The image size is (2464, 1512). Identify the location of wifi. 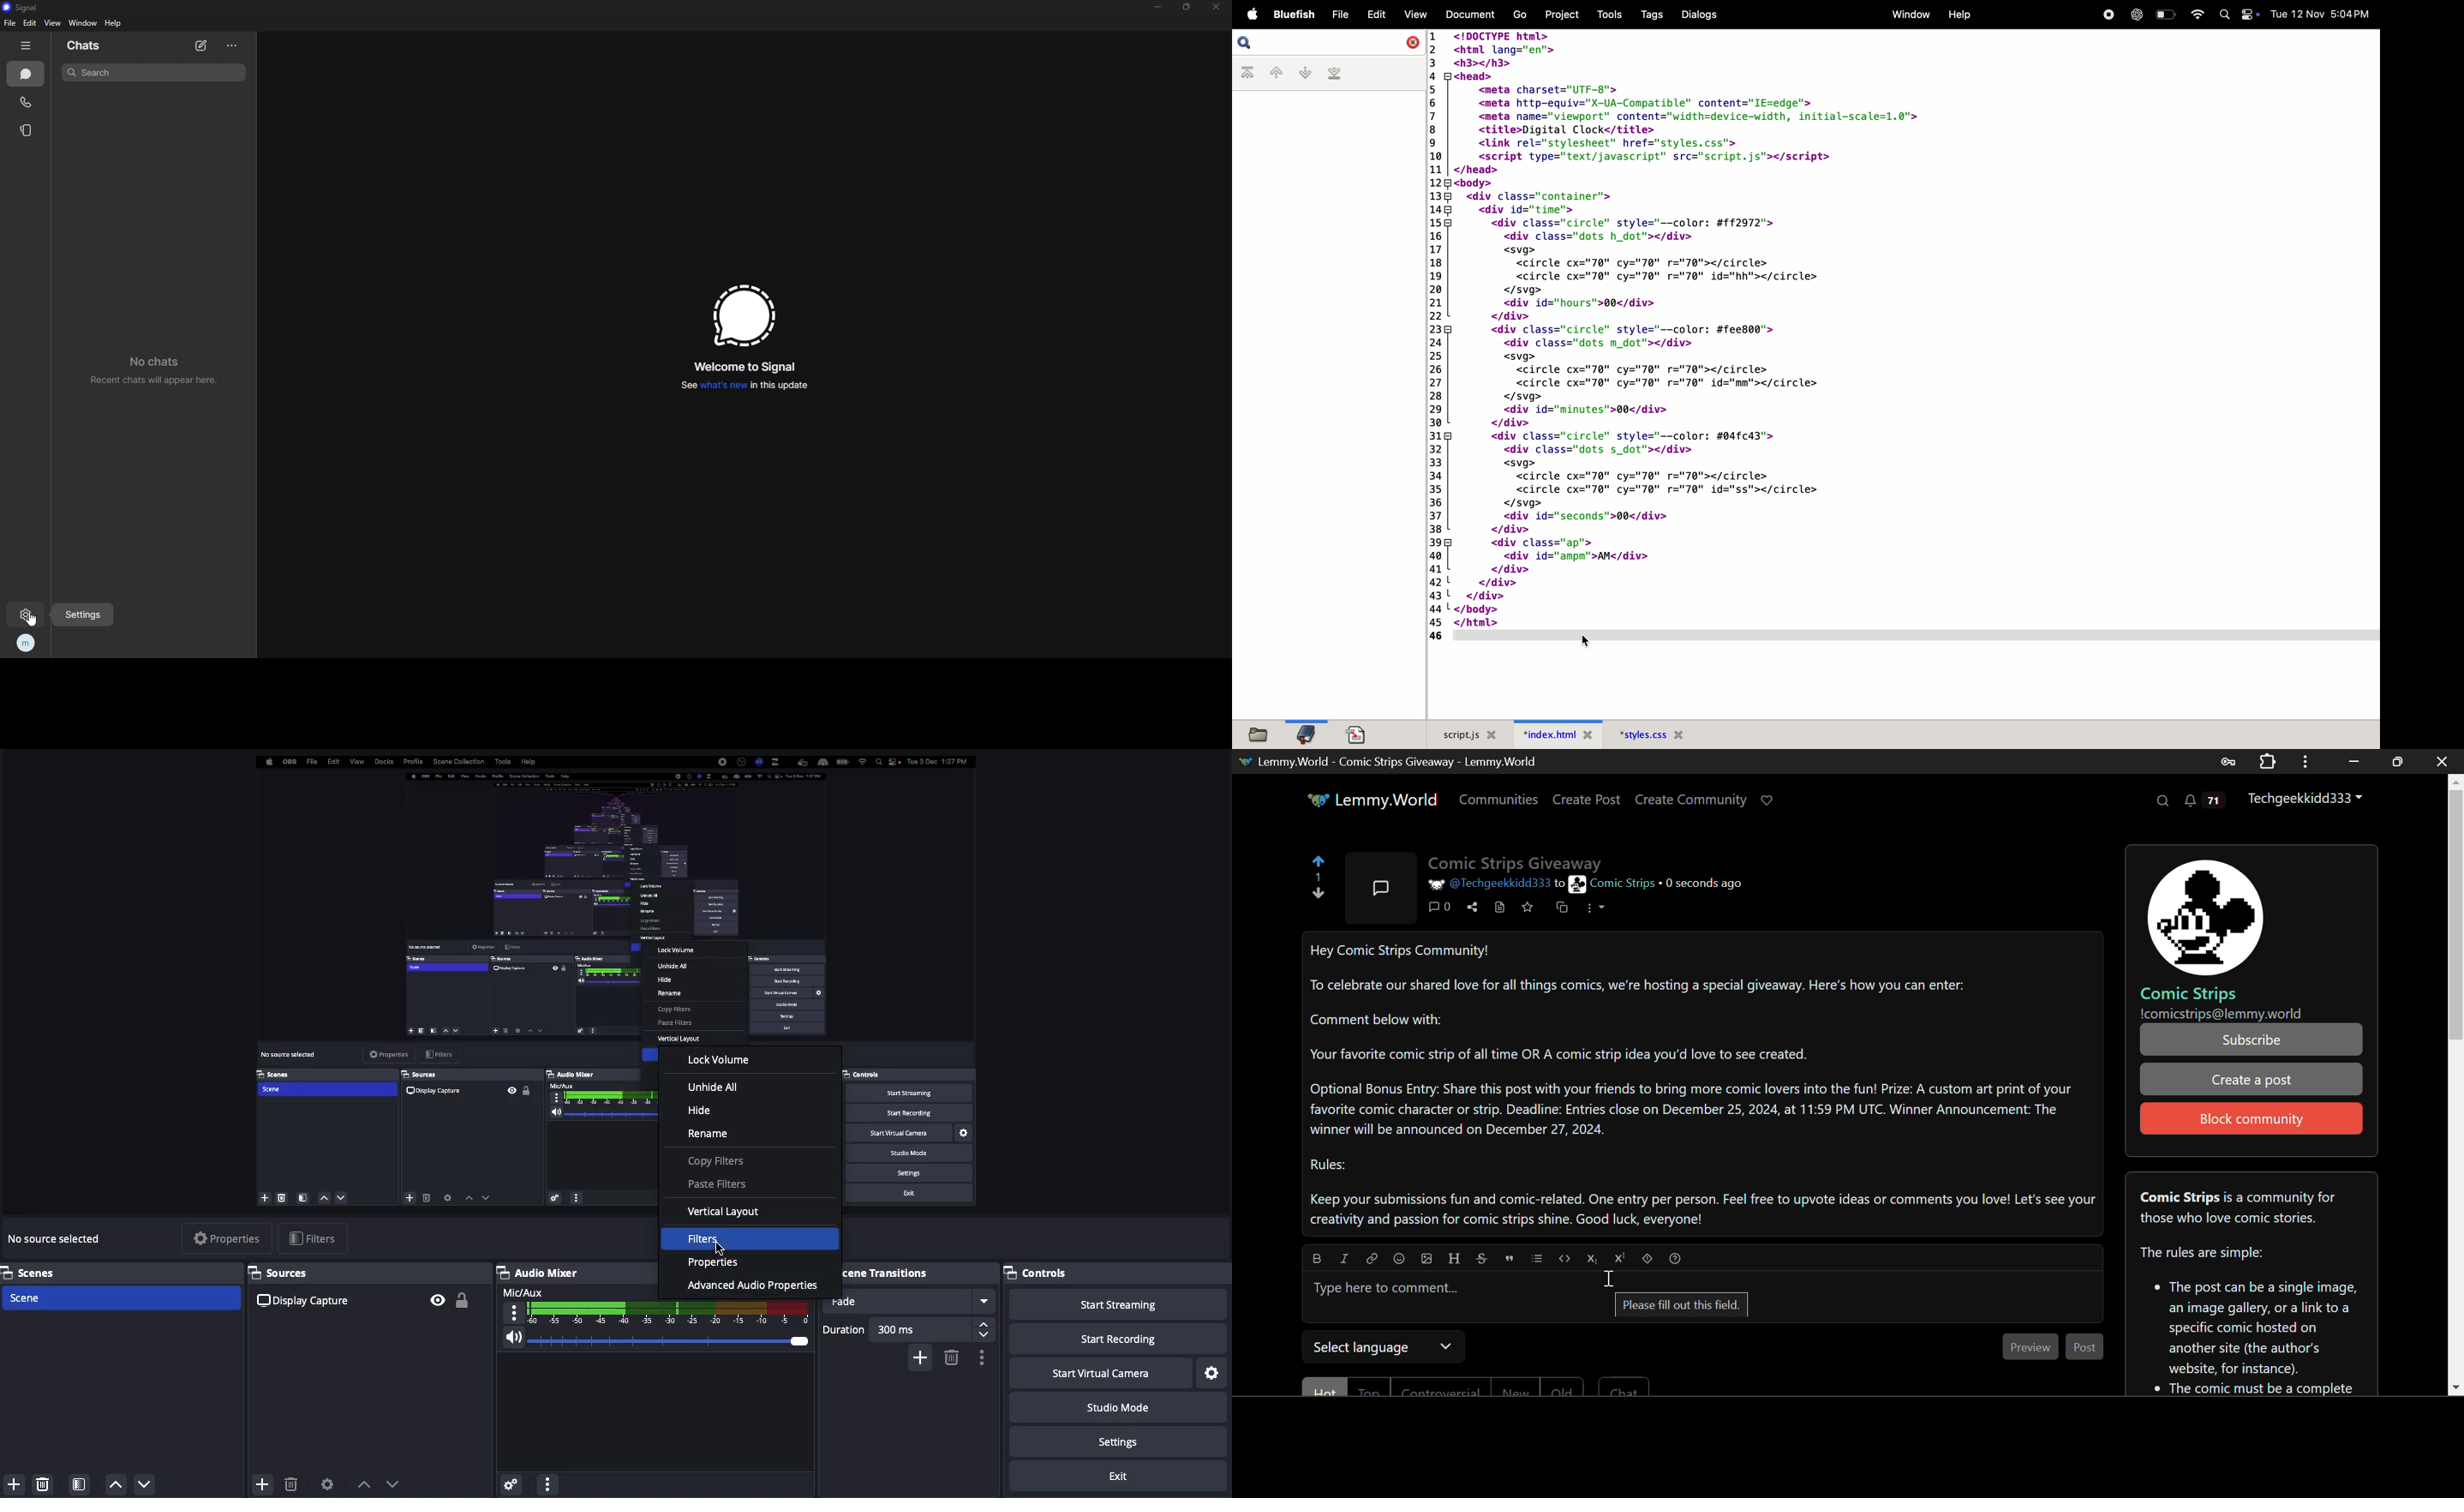
(2199, 13).